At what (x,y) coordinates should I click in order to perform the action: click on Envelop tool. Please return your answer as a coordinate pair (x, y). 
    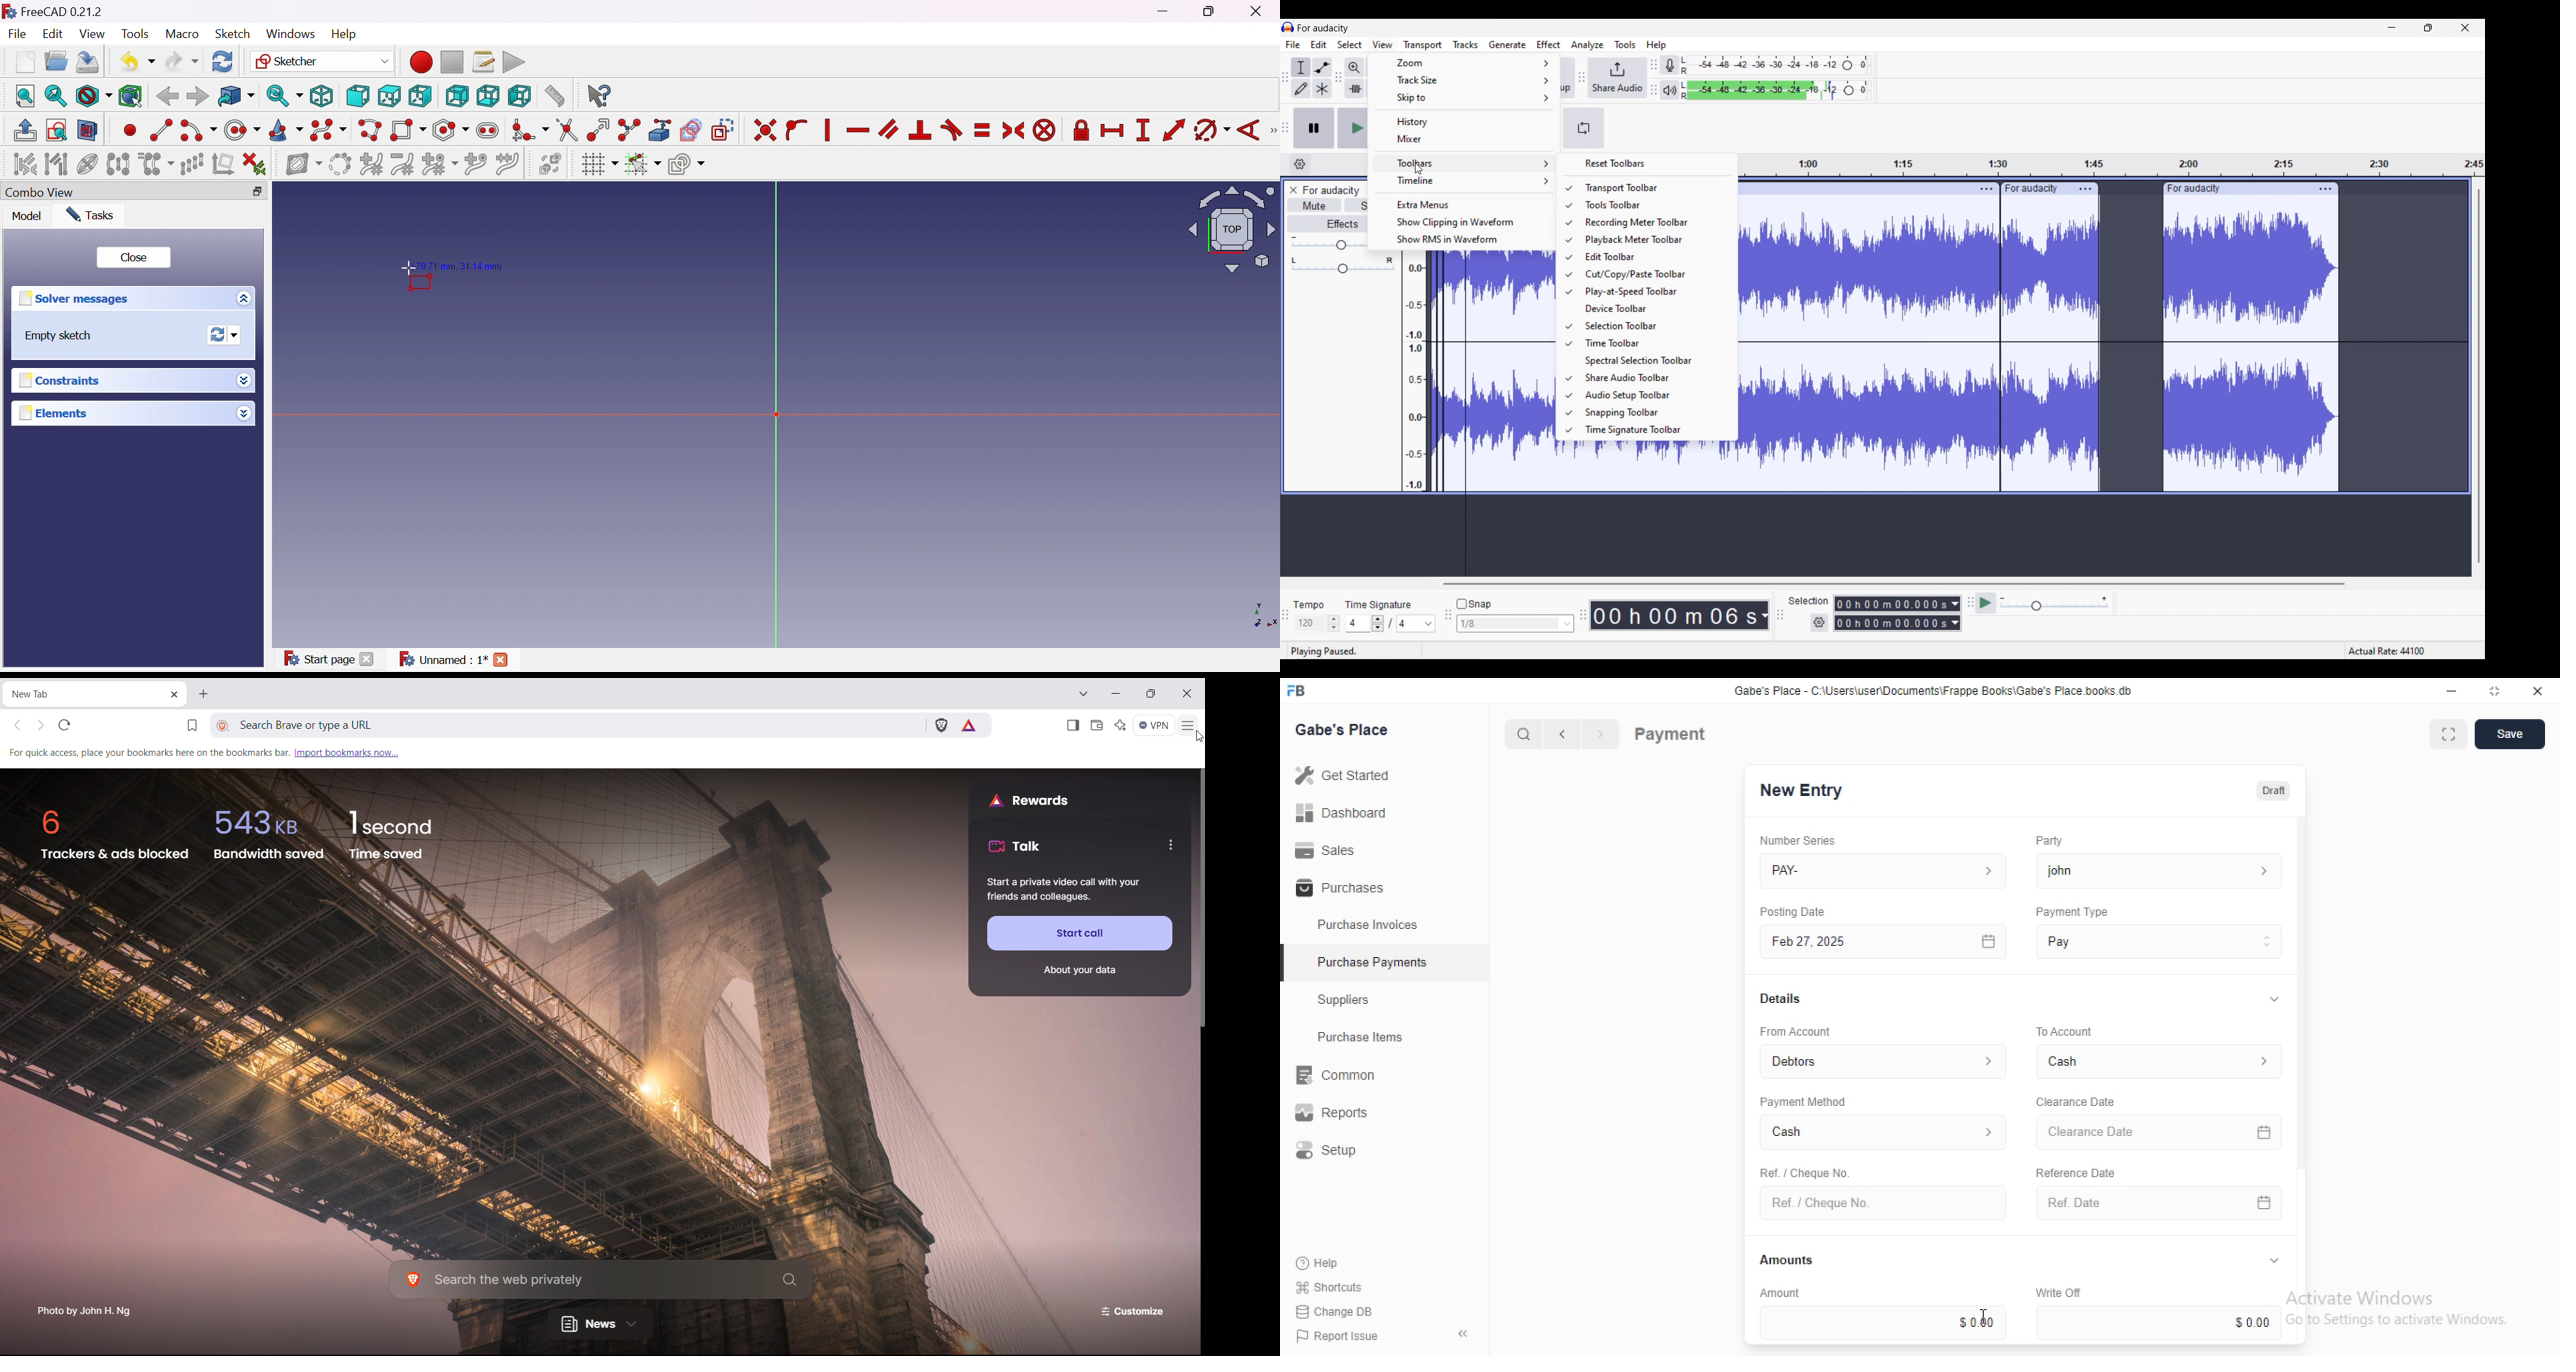
    Looking at the image, I should click on (1322, 67).